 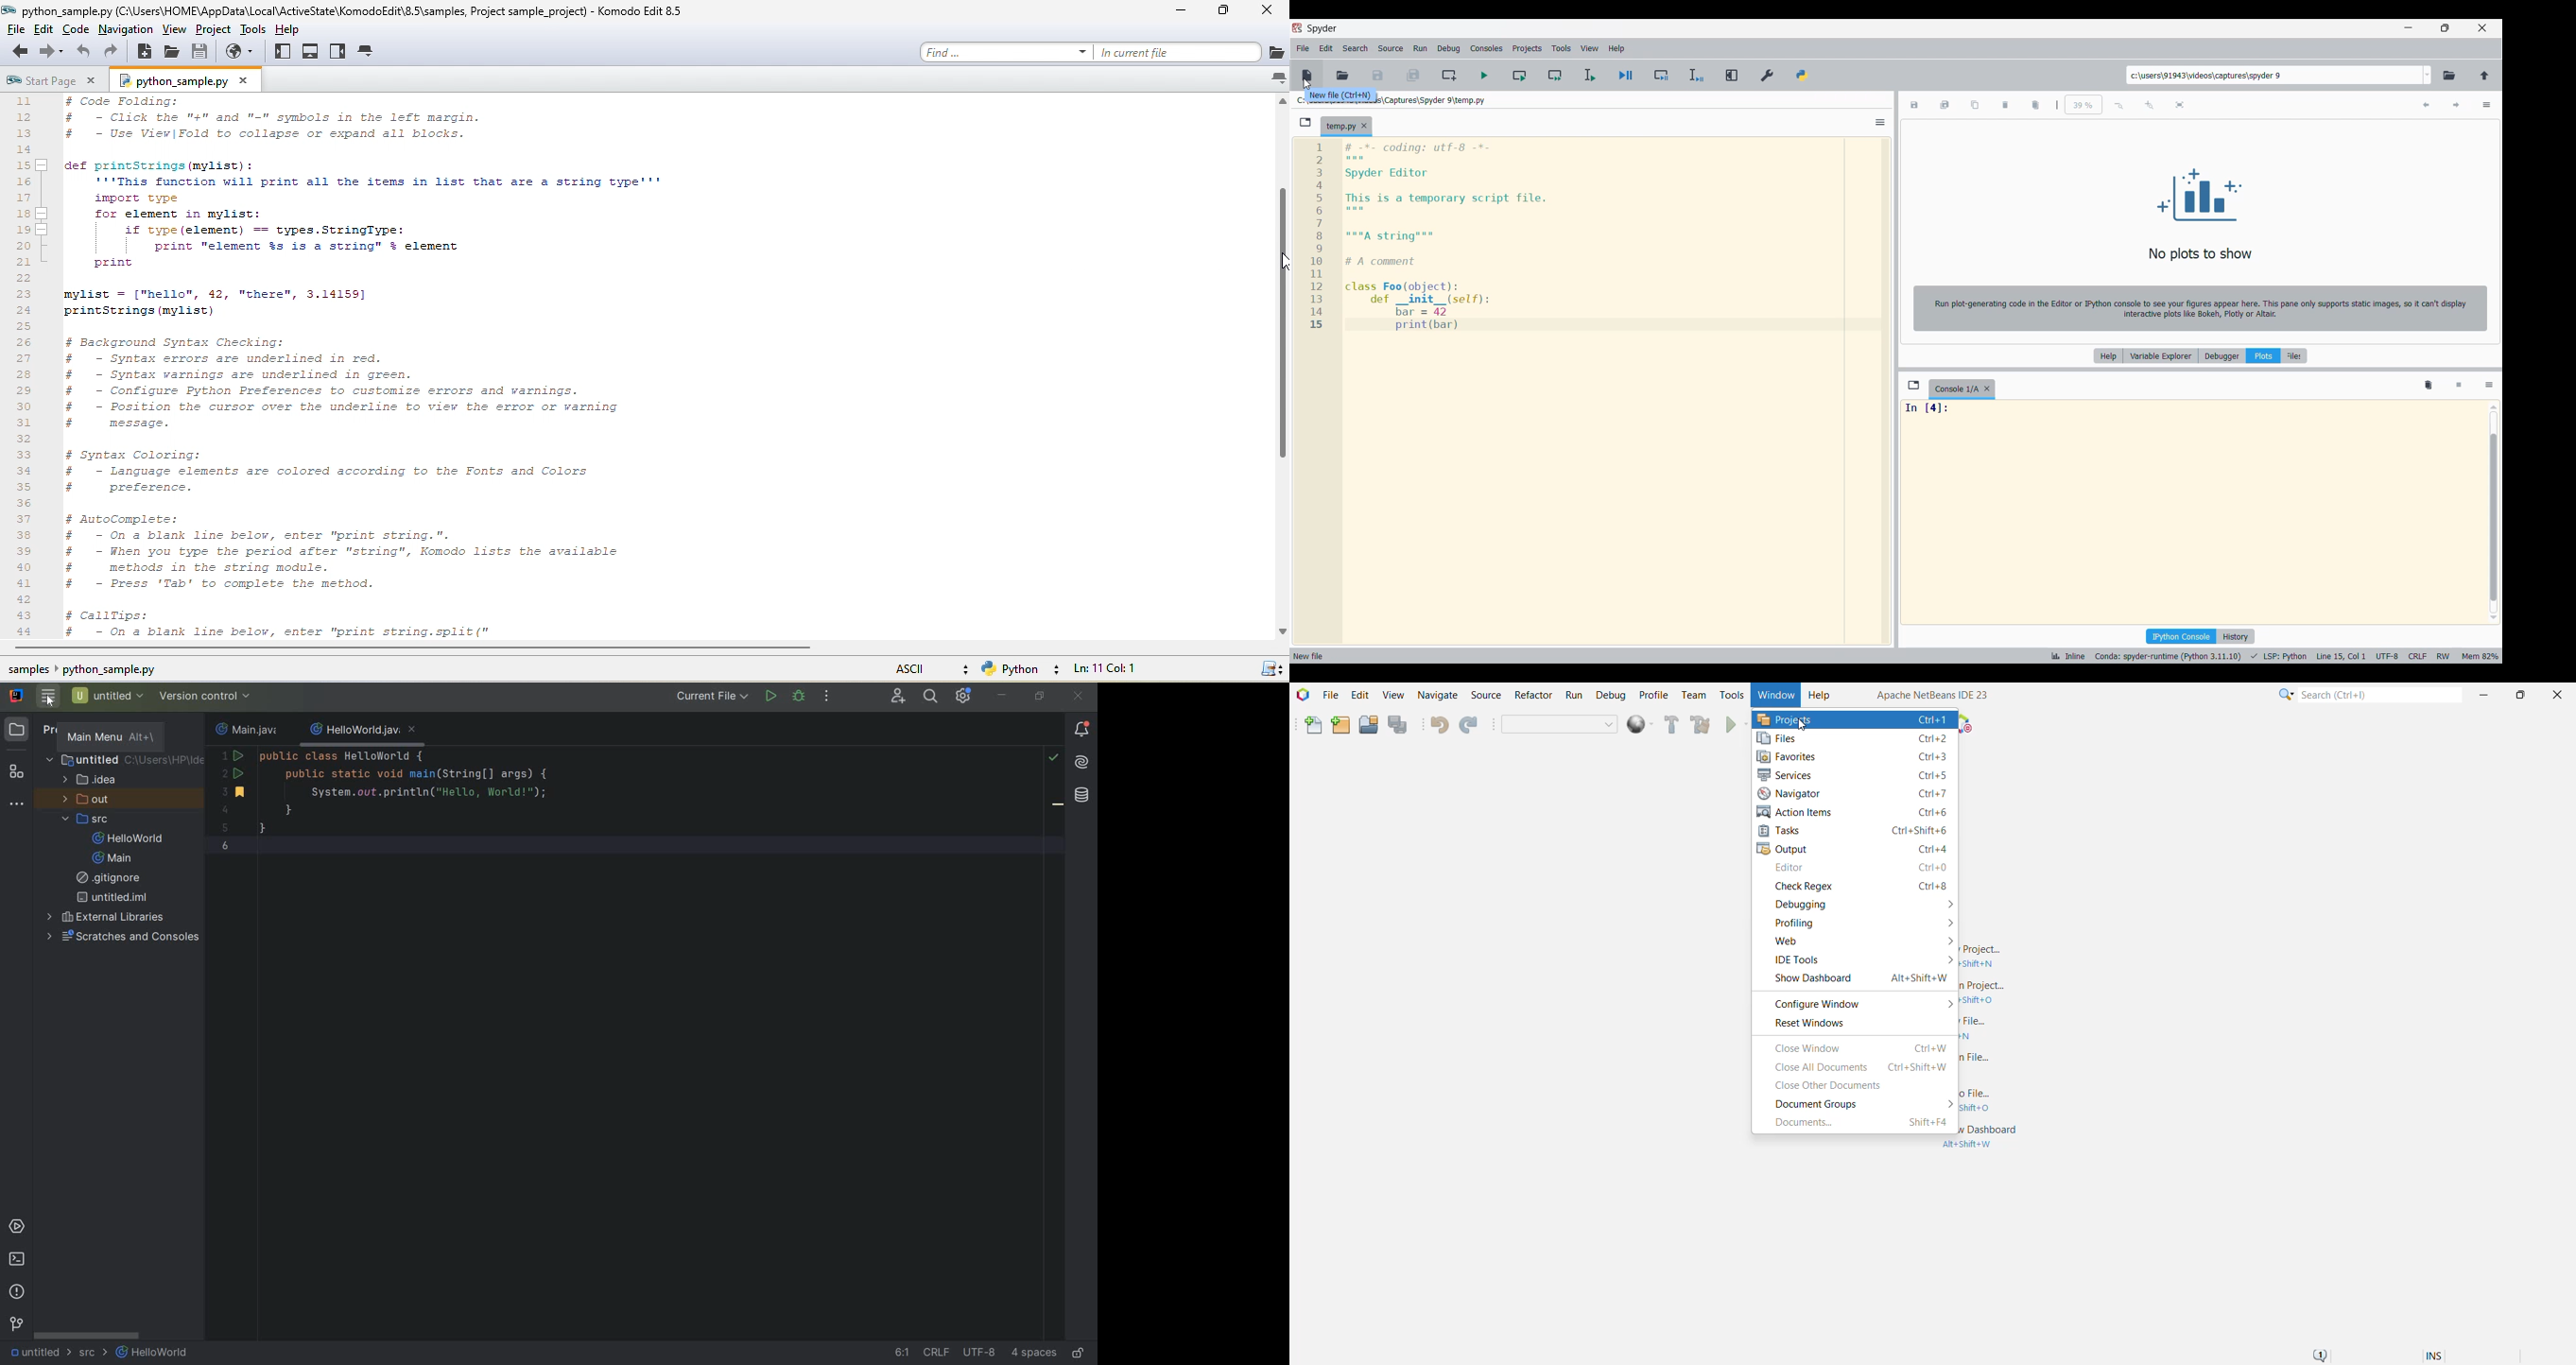 What do you see at coordinates (2483, 28) in the screenshot?
I see `Close interface` at bounding box center [2483, 28].